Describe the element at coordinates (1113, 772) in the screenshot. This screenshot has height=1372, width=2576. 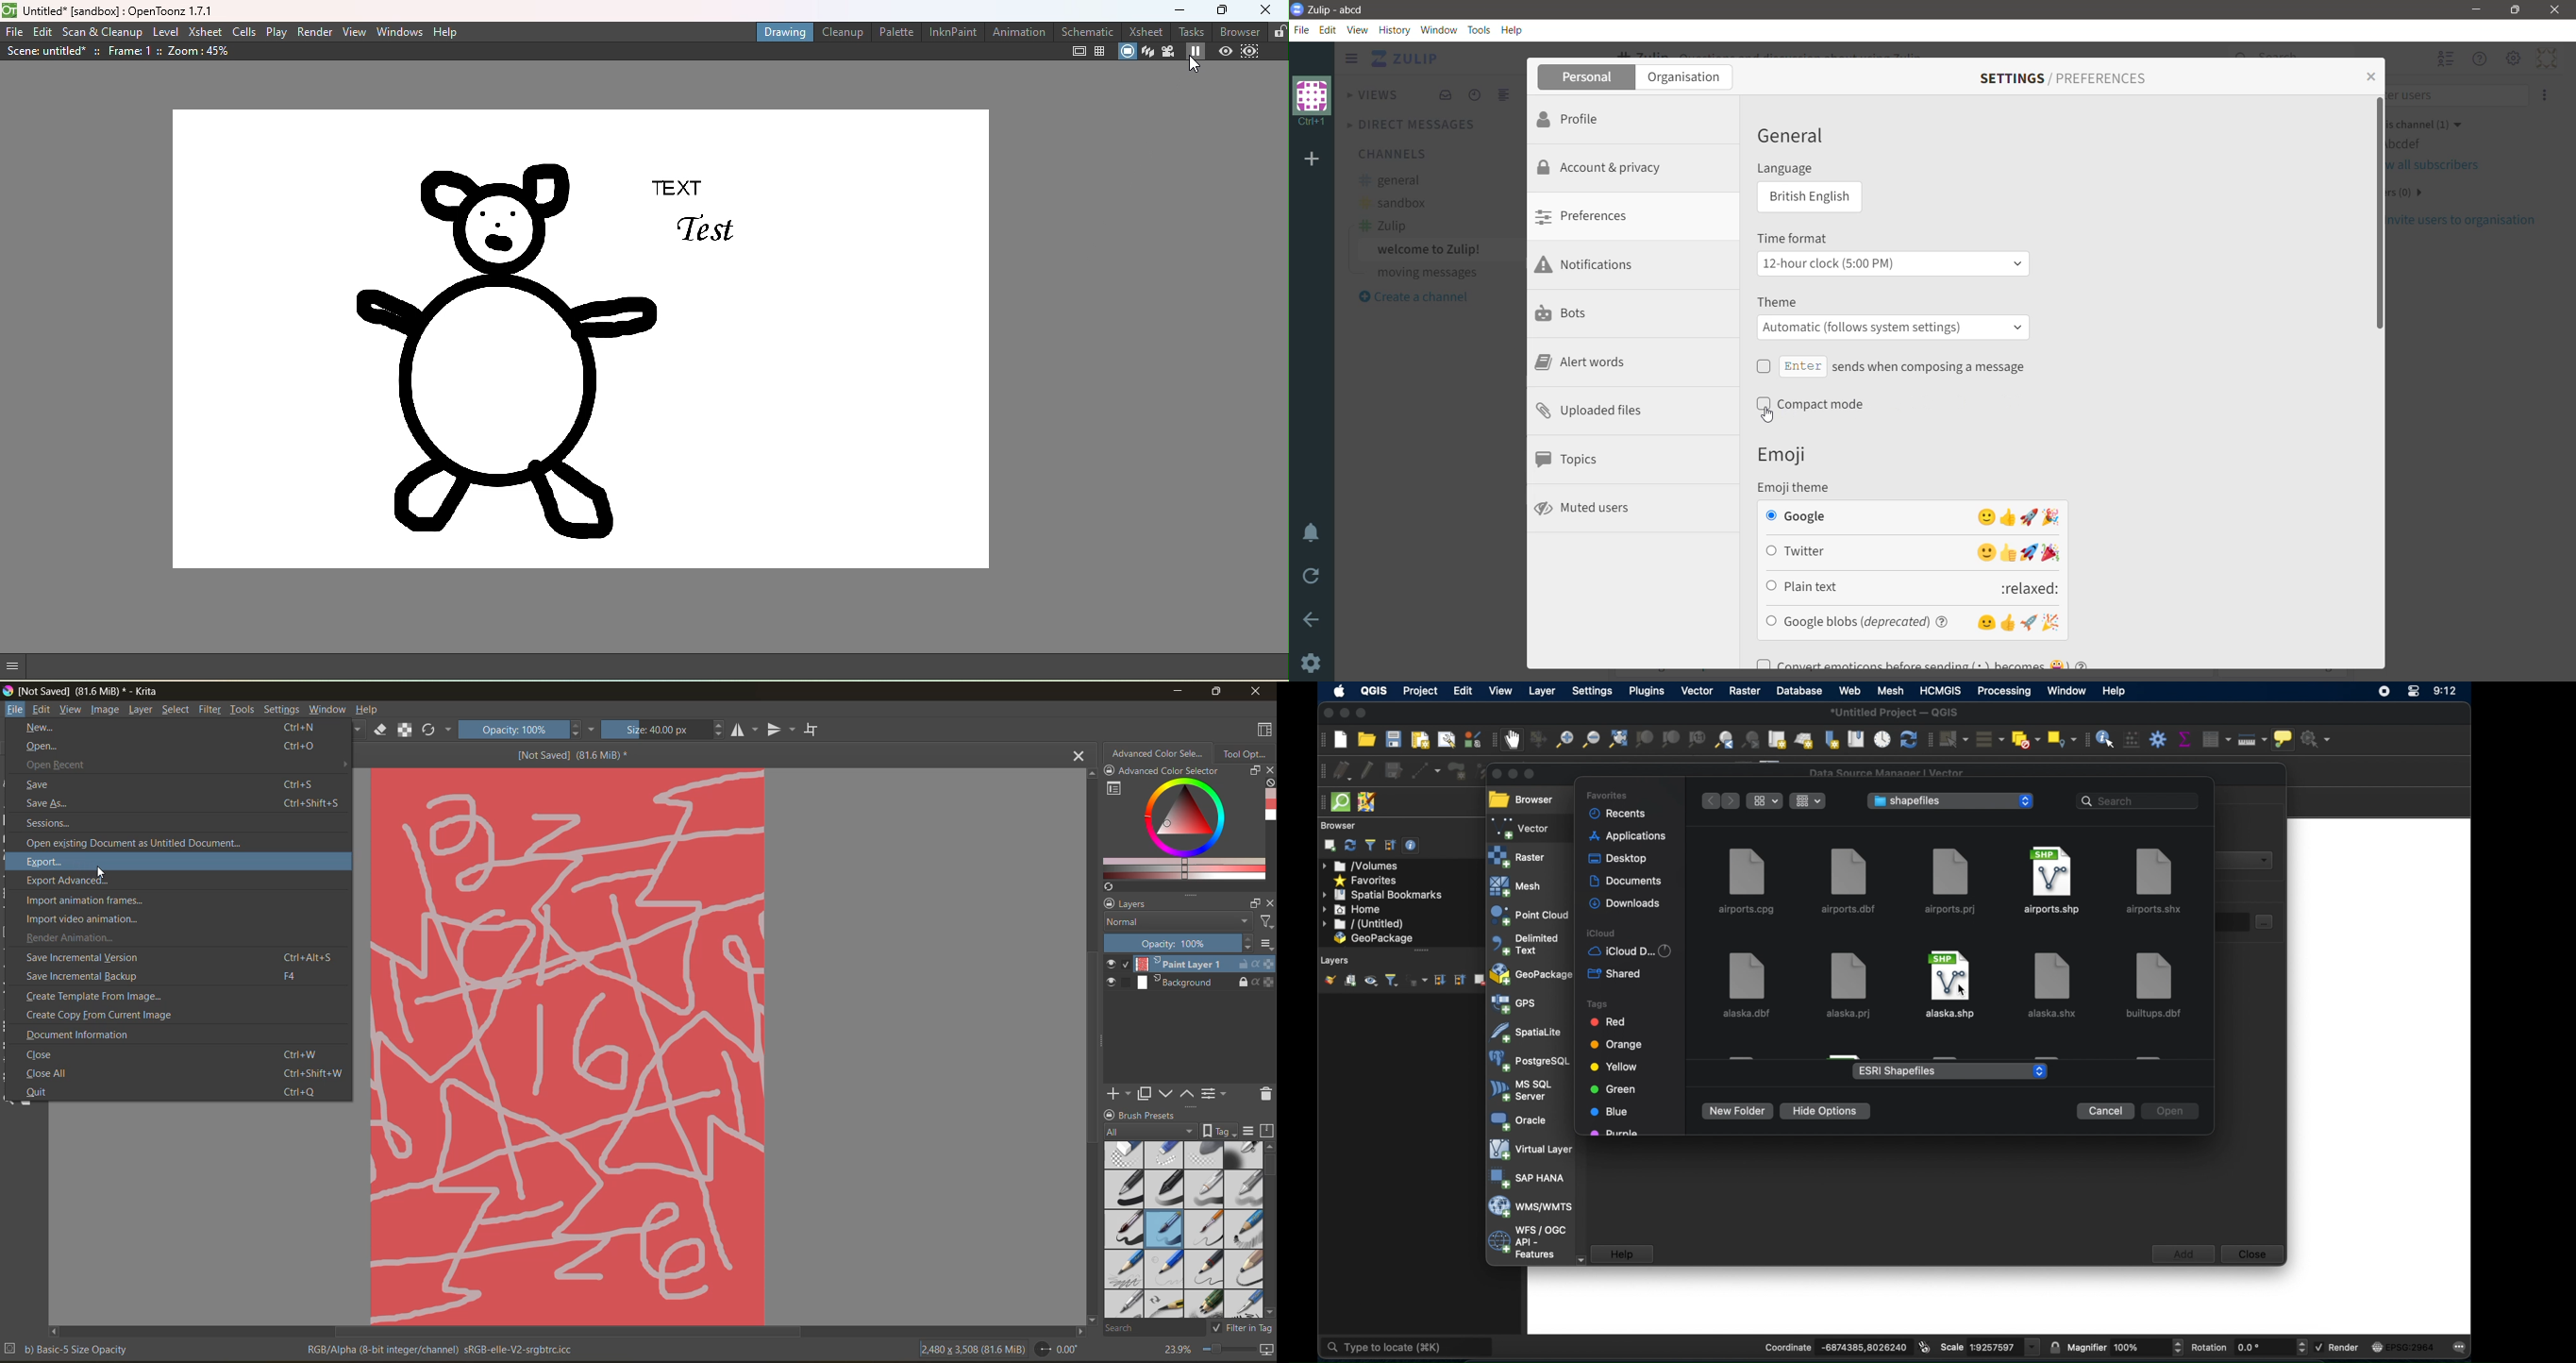
I see `lock/unlock docker` at that location.